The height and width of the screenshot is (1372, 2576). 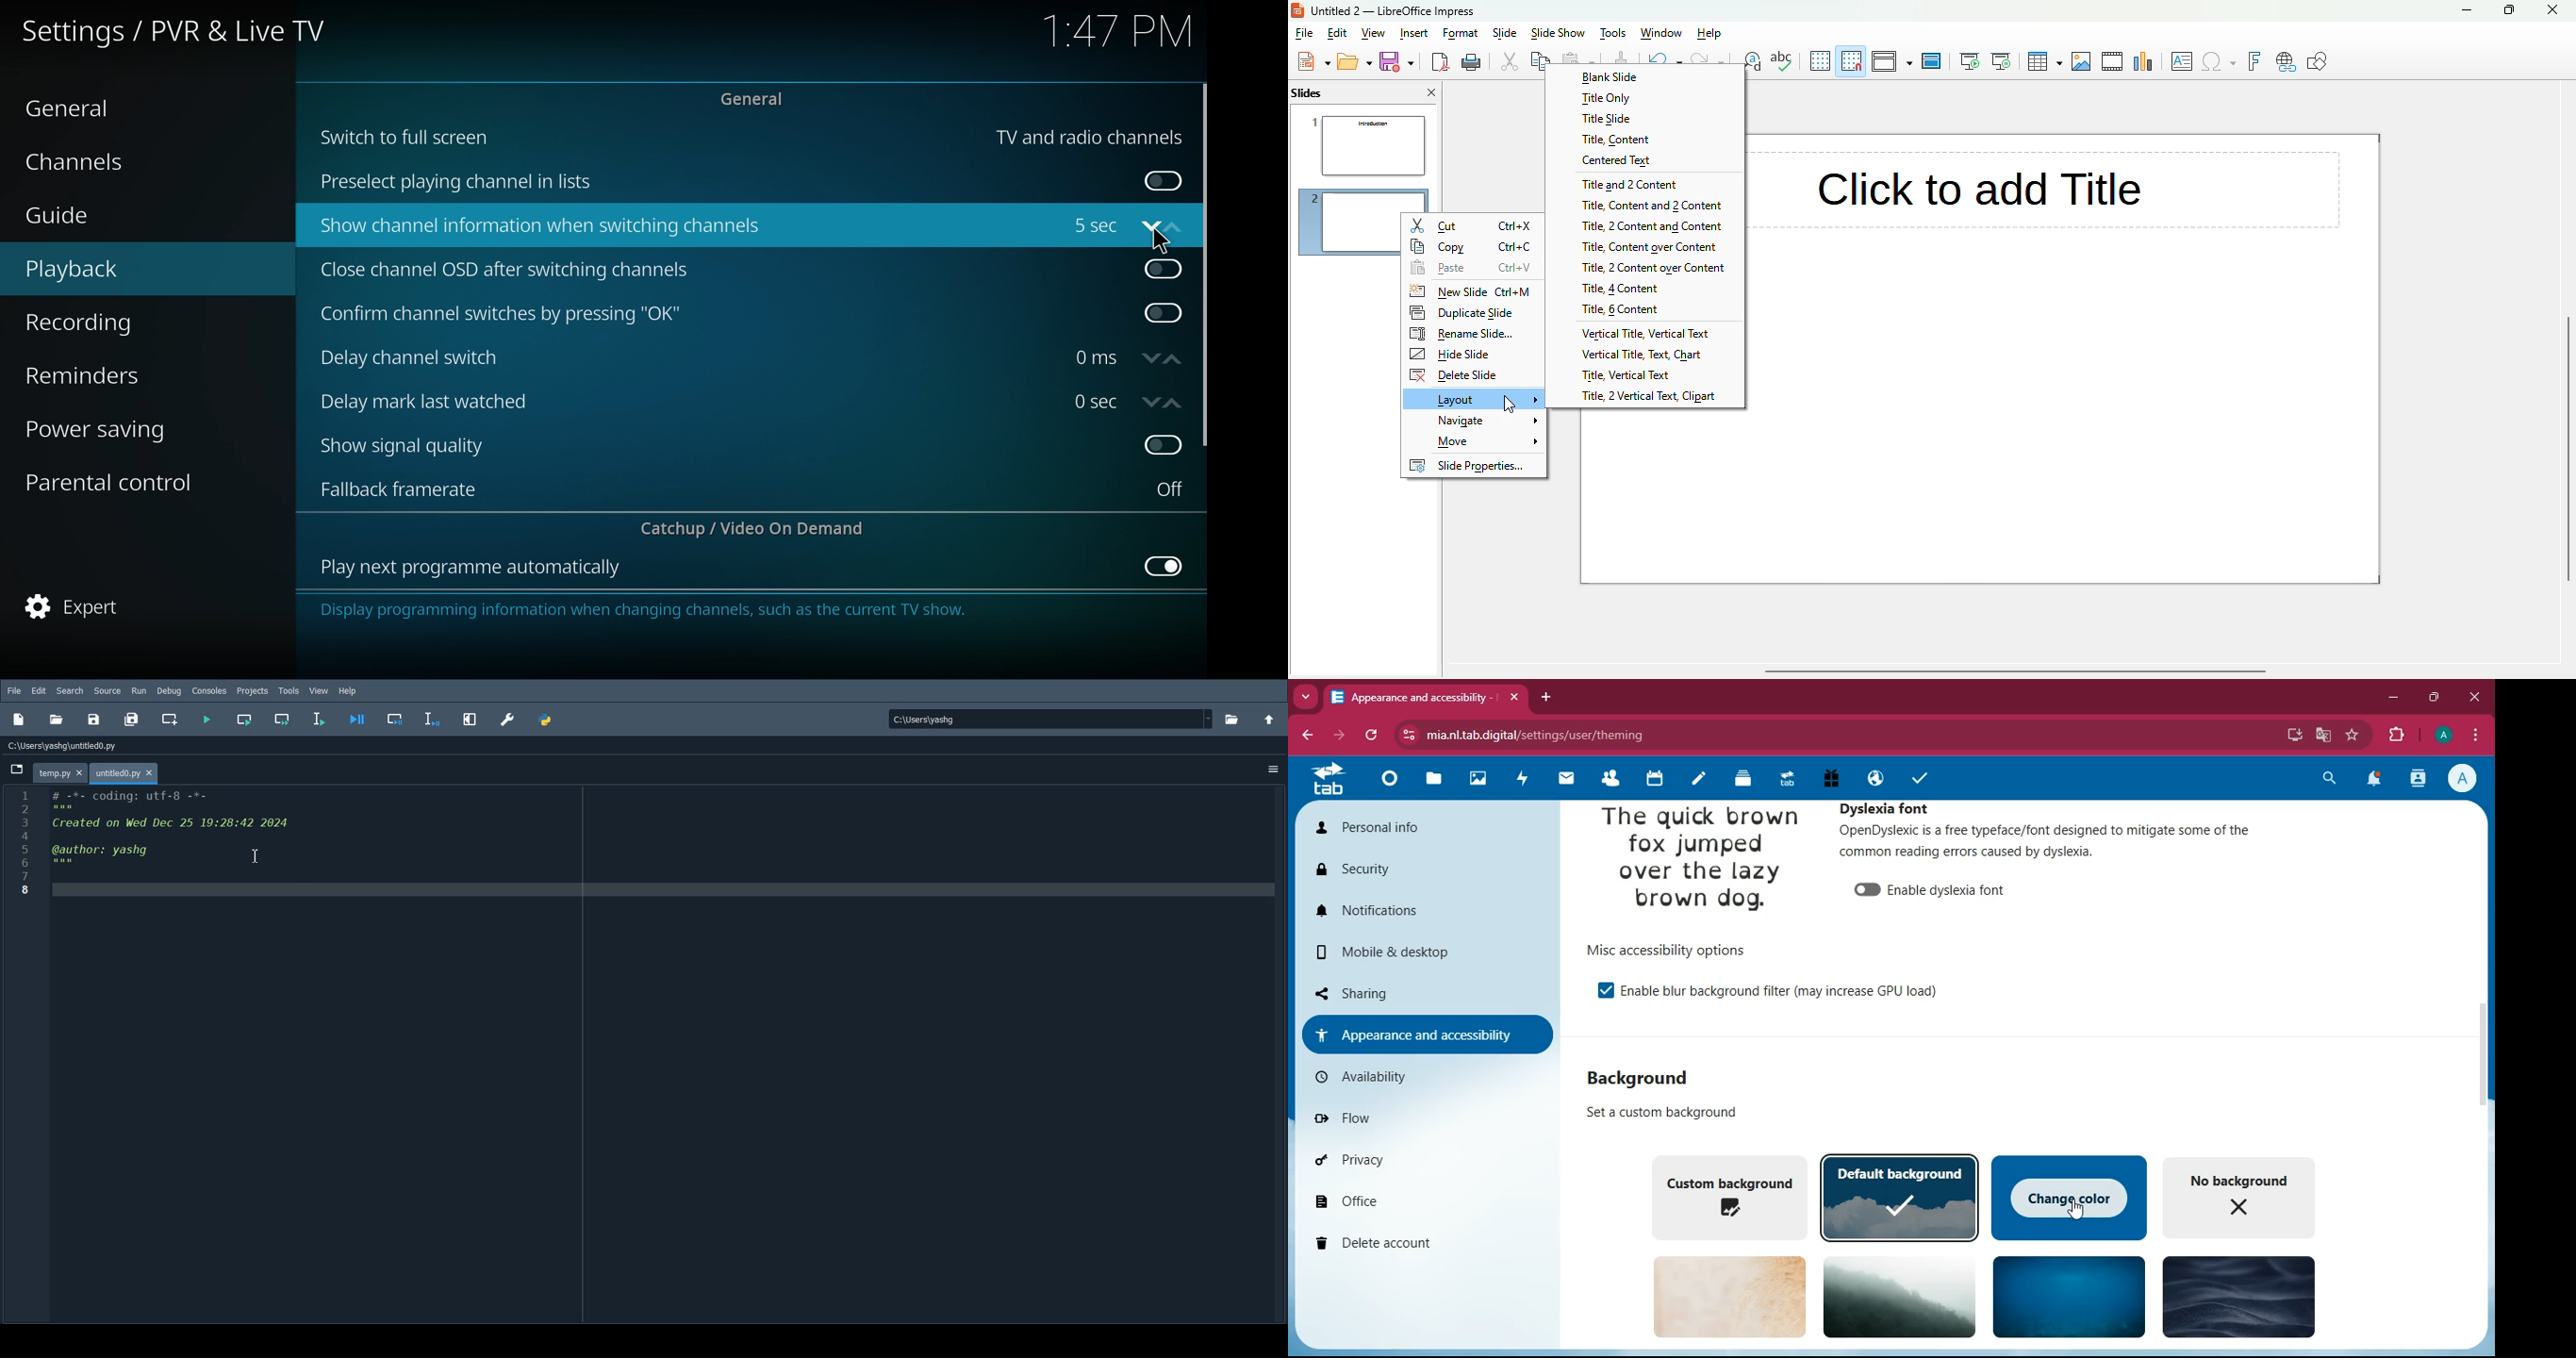 What do you see at coordinates (113, 607) in the screenshot?
I see `expert` at bounding box center [113, 607].